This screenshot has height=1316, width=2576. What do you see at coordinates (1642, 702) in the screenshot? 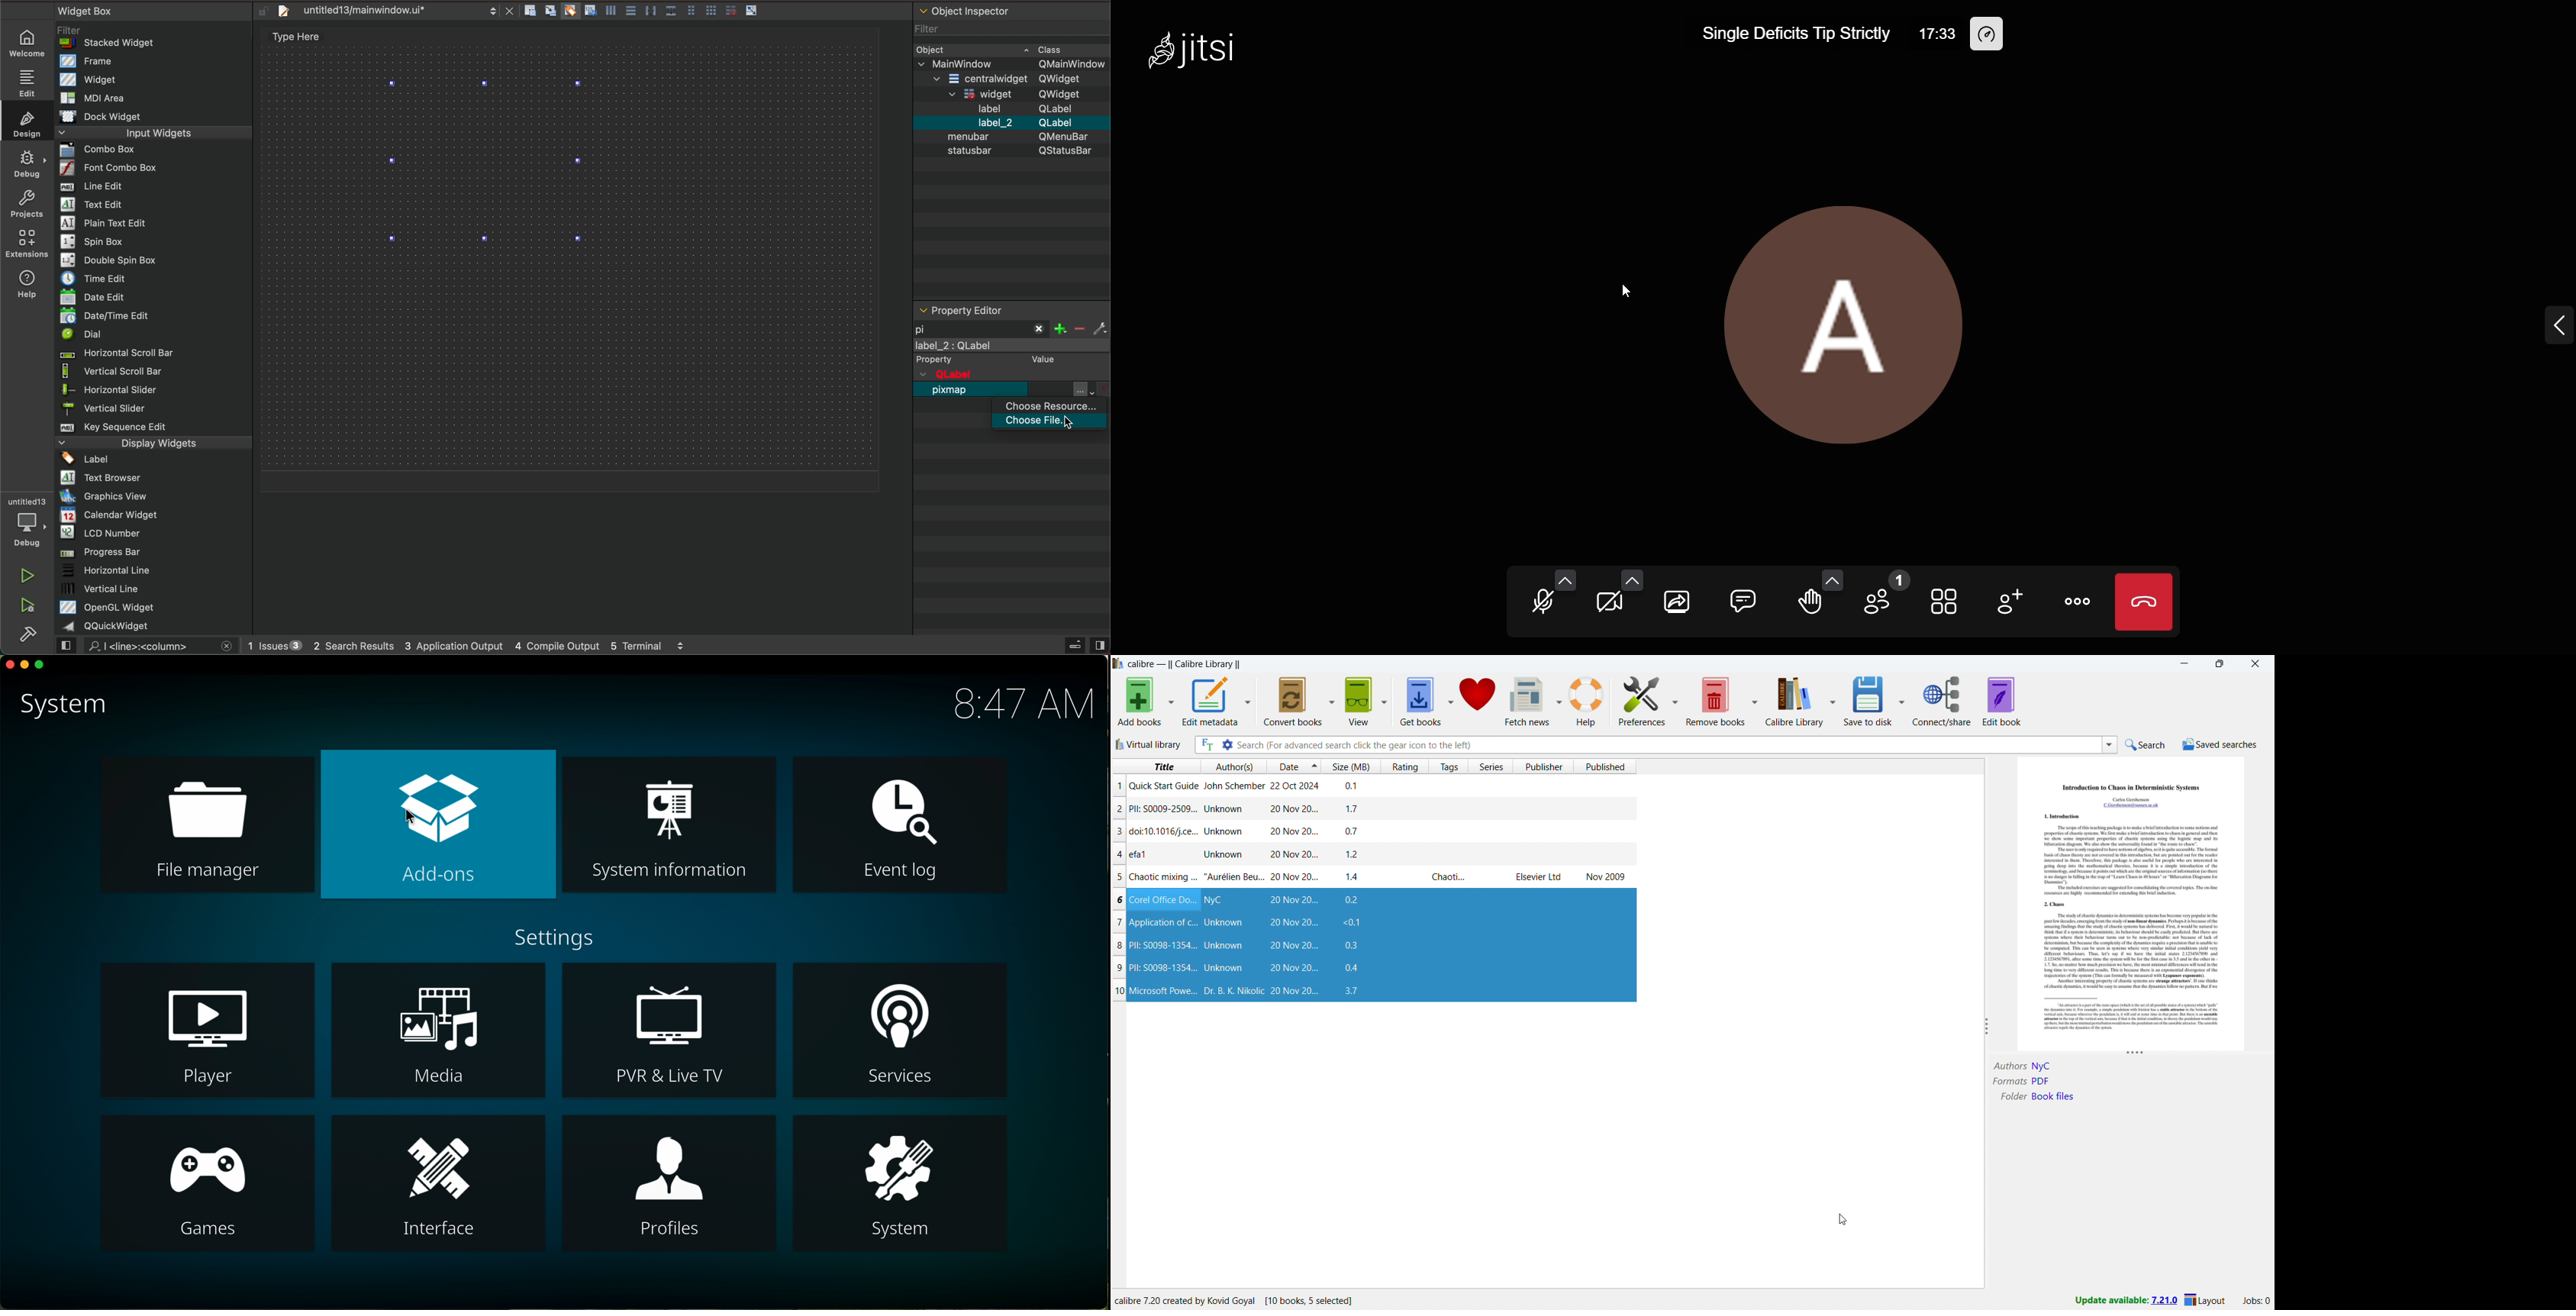
I see `preferences` at bounding box center [1642, 702].